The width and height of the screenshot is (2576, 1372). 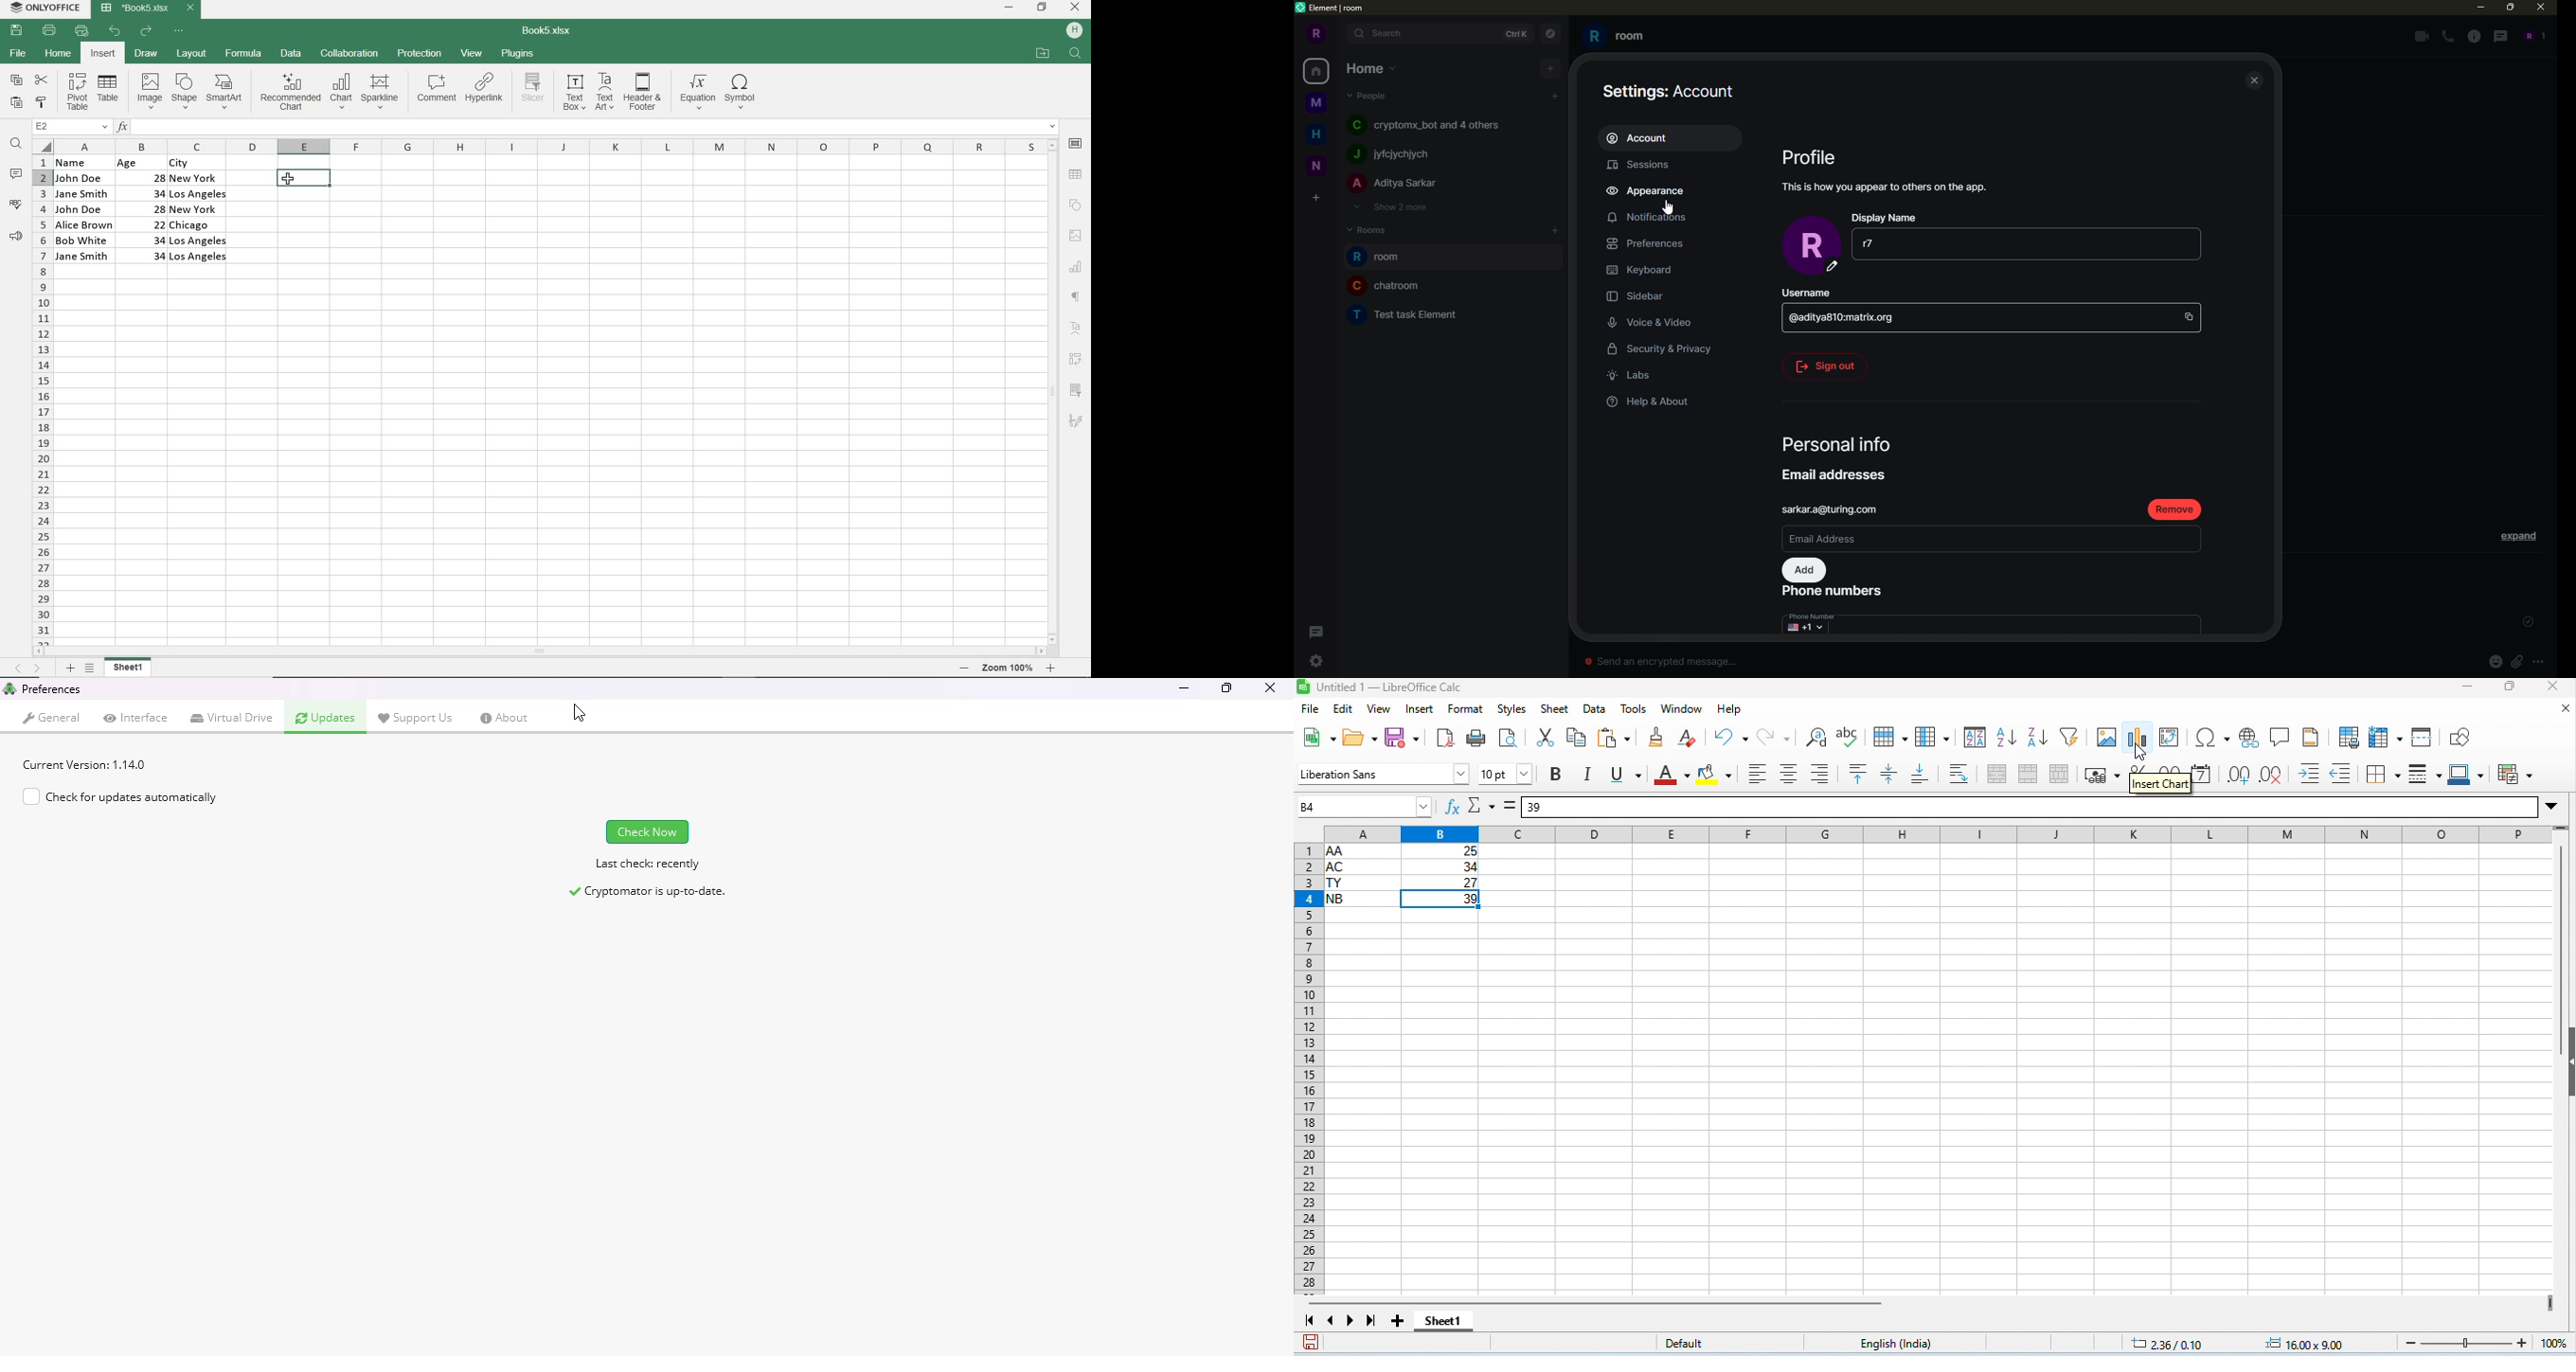 I want to click on space, so click(x=1317, y=164).